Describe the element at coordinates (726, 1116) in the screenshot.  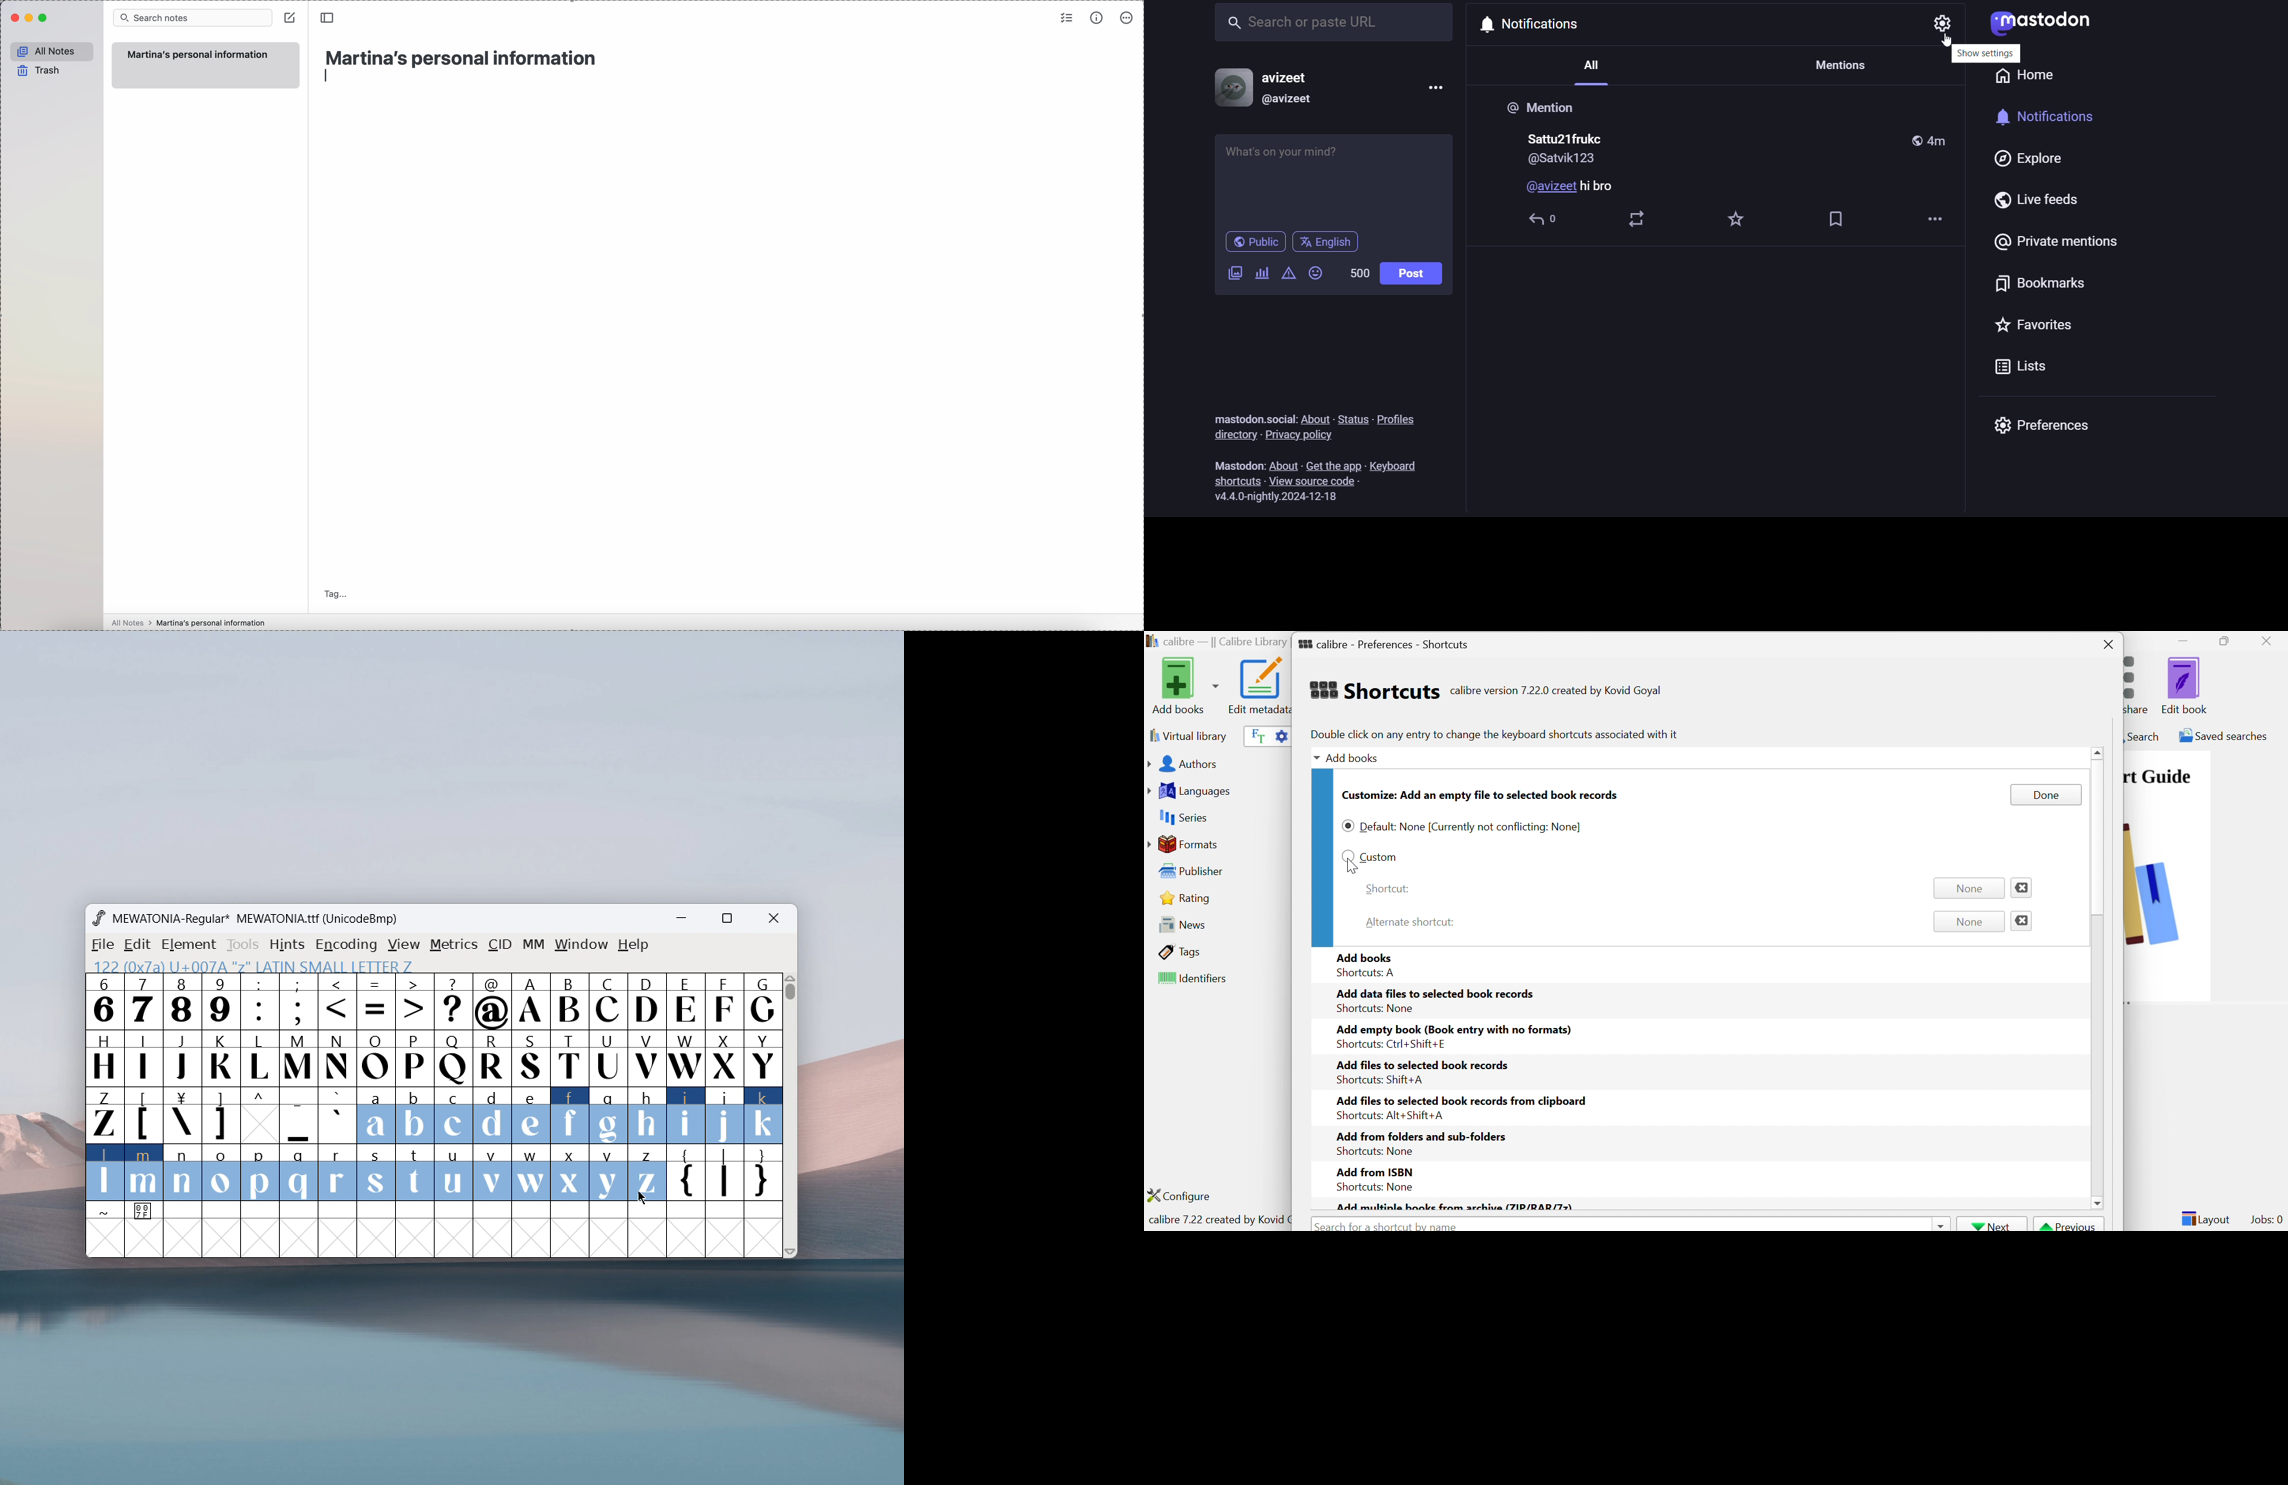
I see `j` at that location.